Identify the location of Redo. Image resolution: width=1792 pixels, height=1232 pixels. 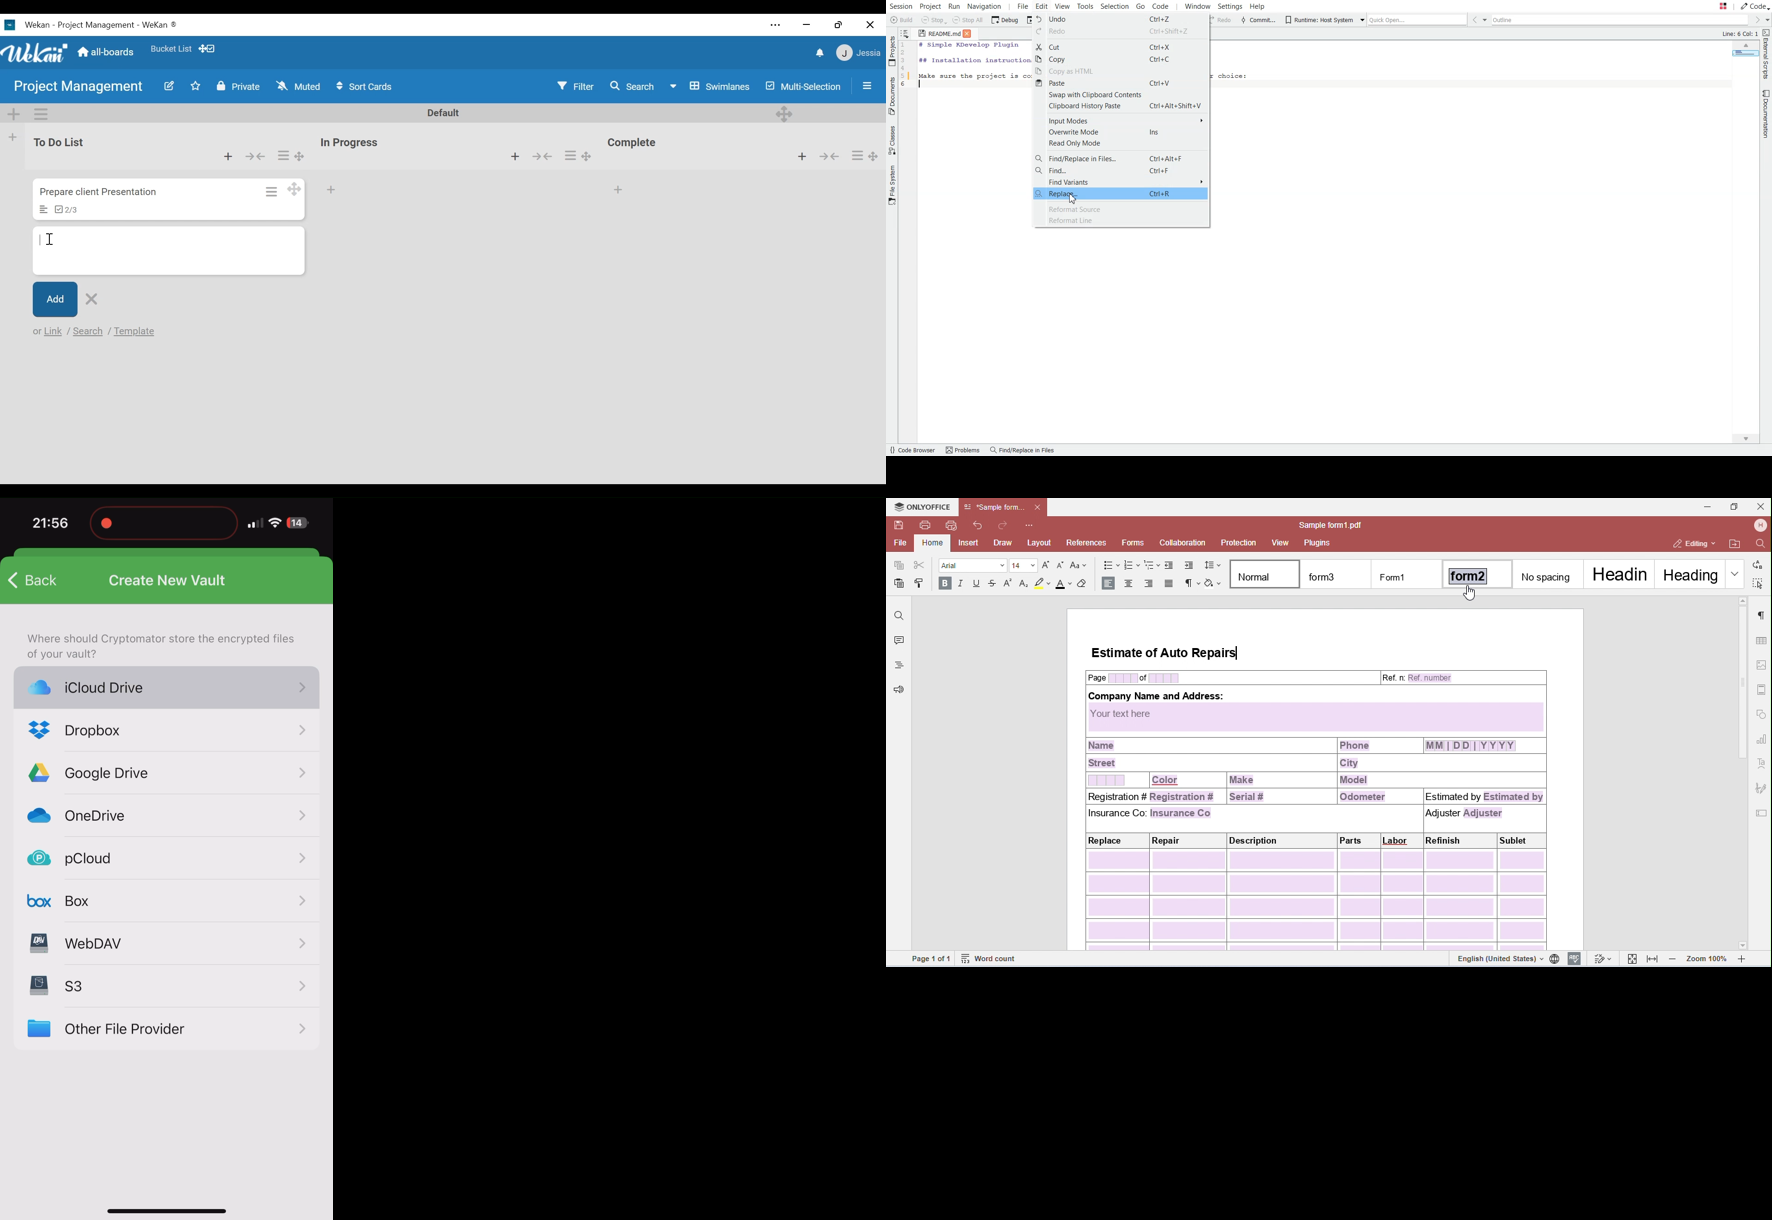
(1220, 20).